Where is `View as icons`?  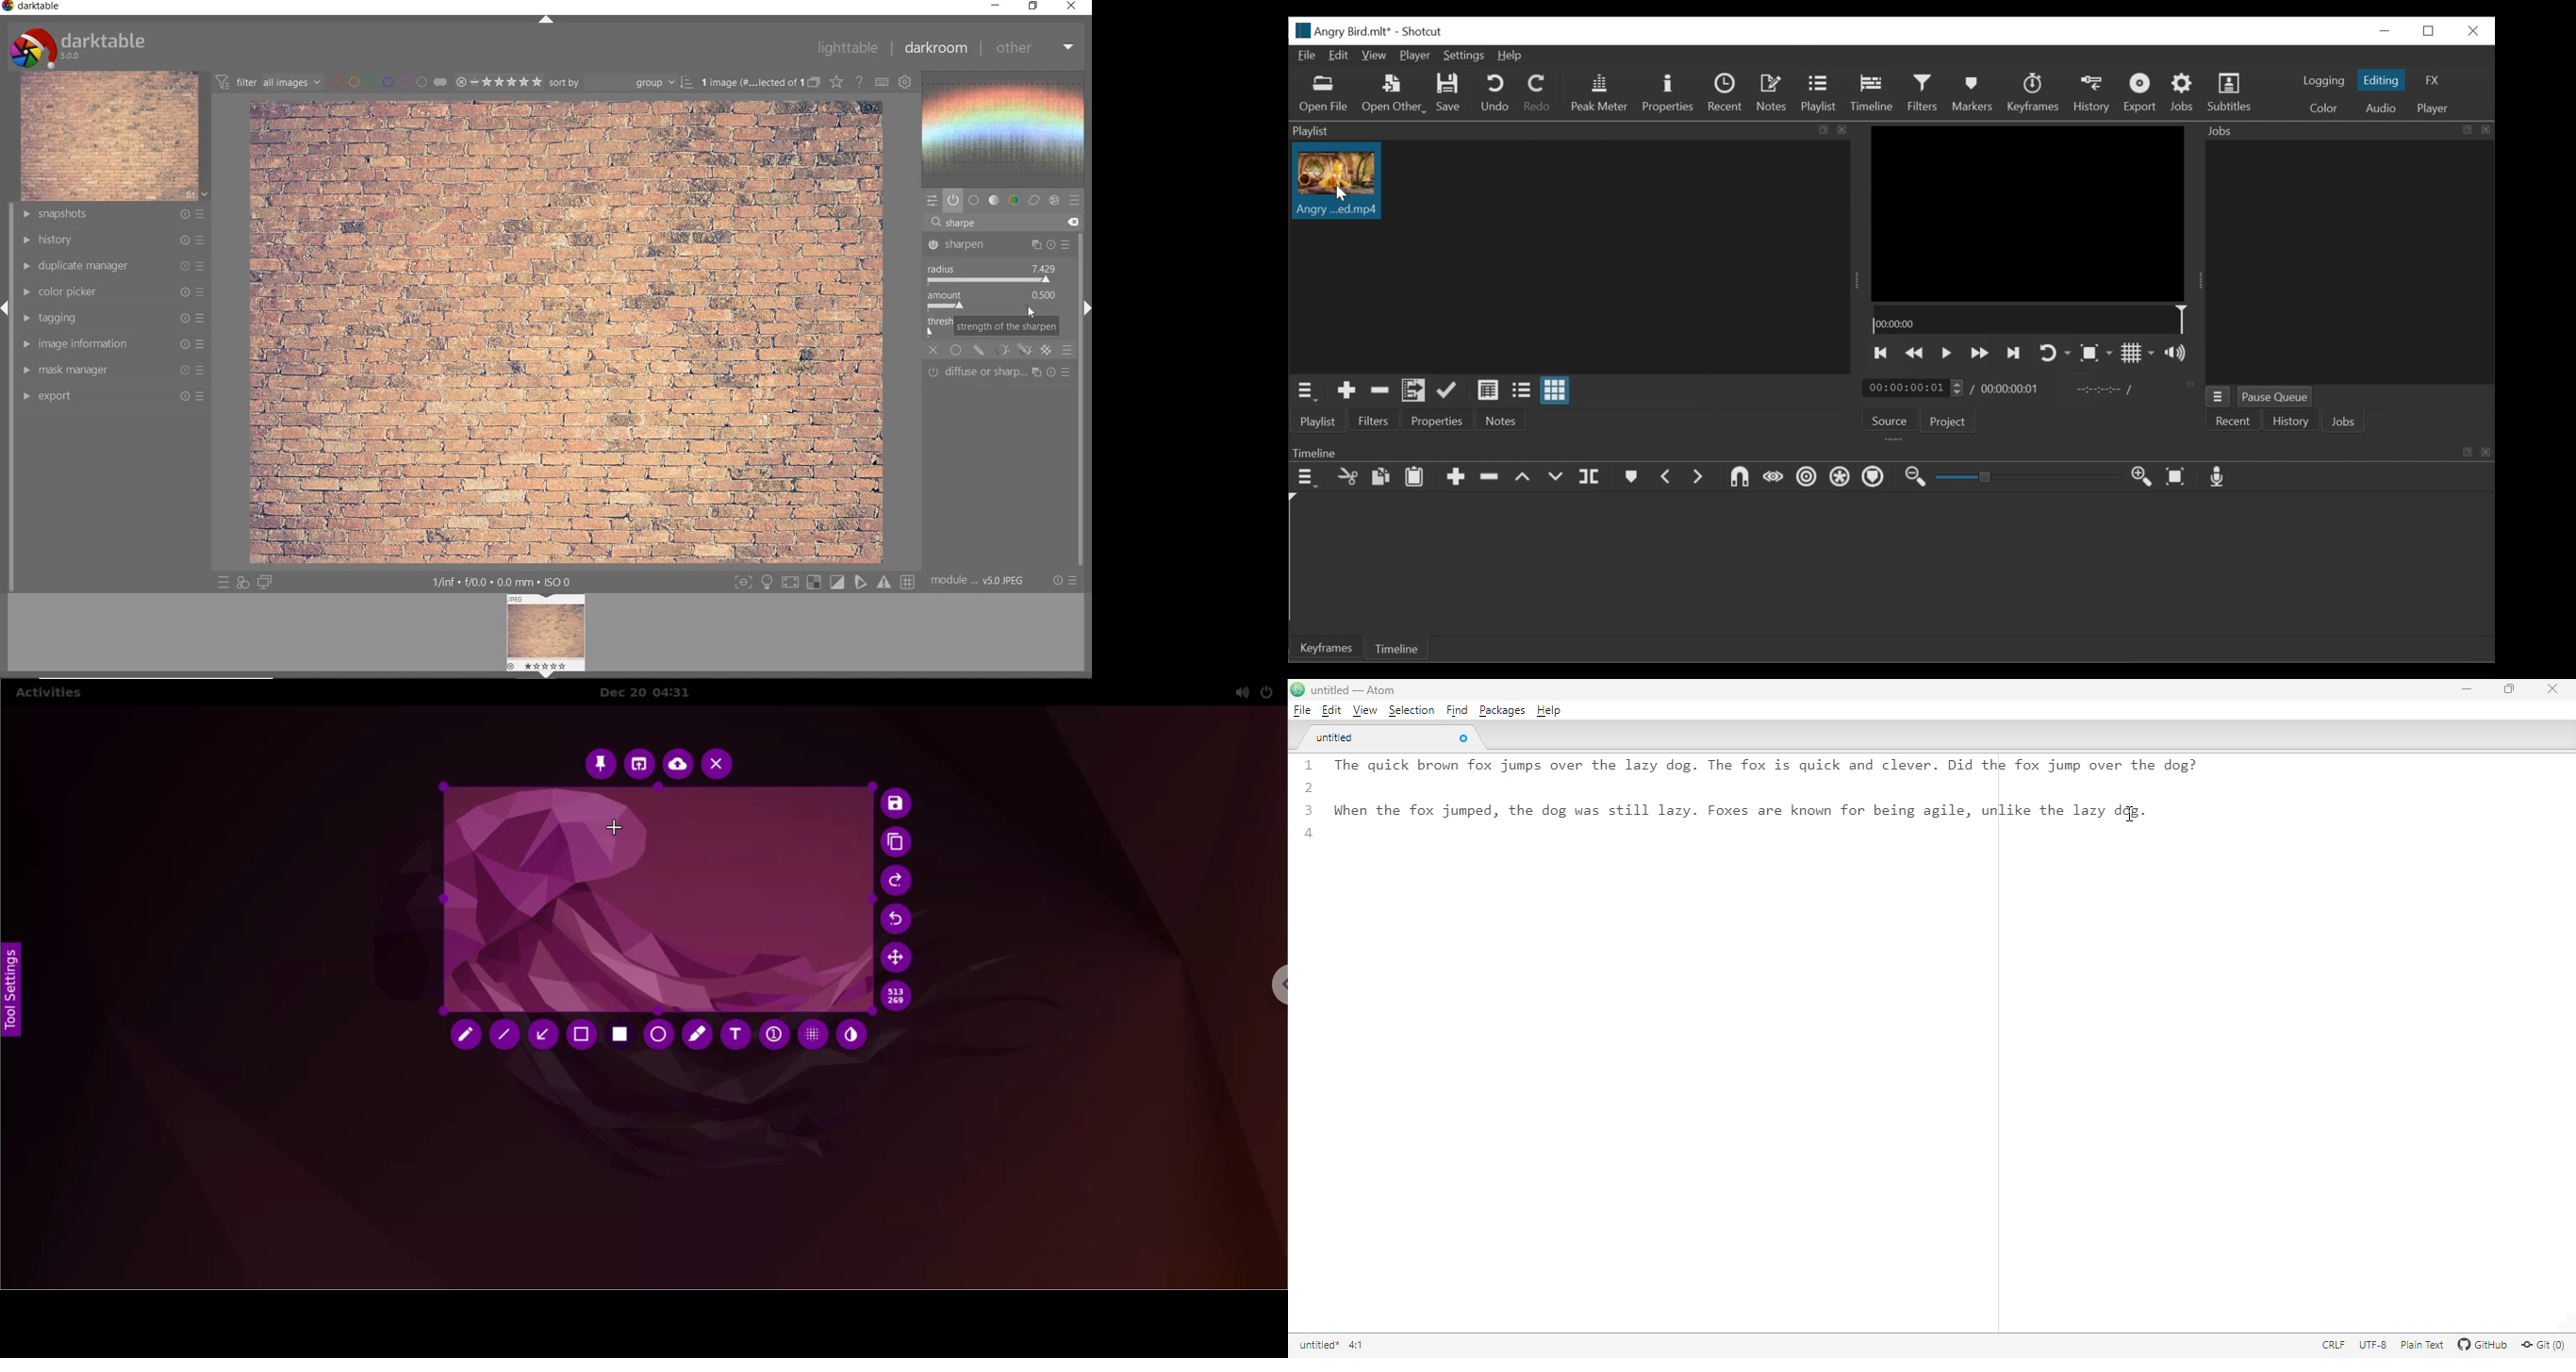
View as icons is located at coordinates (1554, 391).